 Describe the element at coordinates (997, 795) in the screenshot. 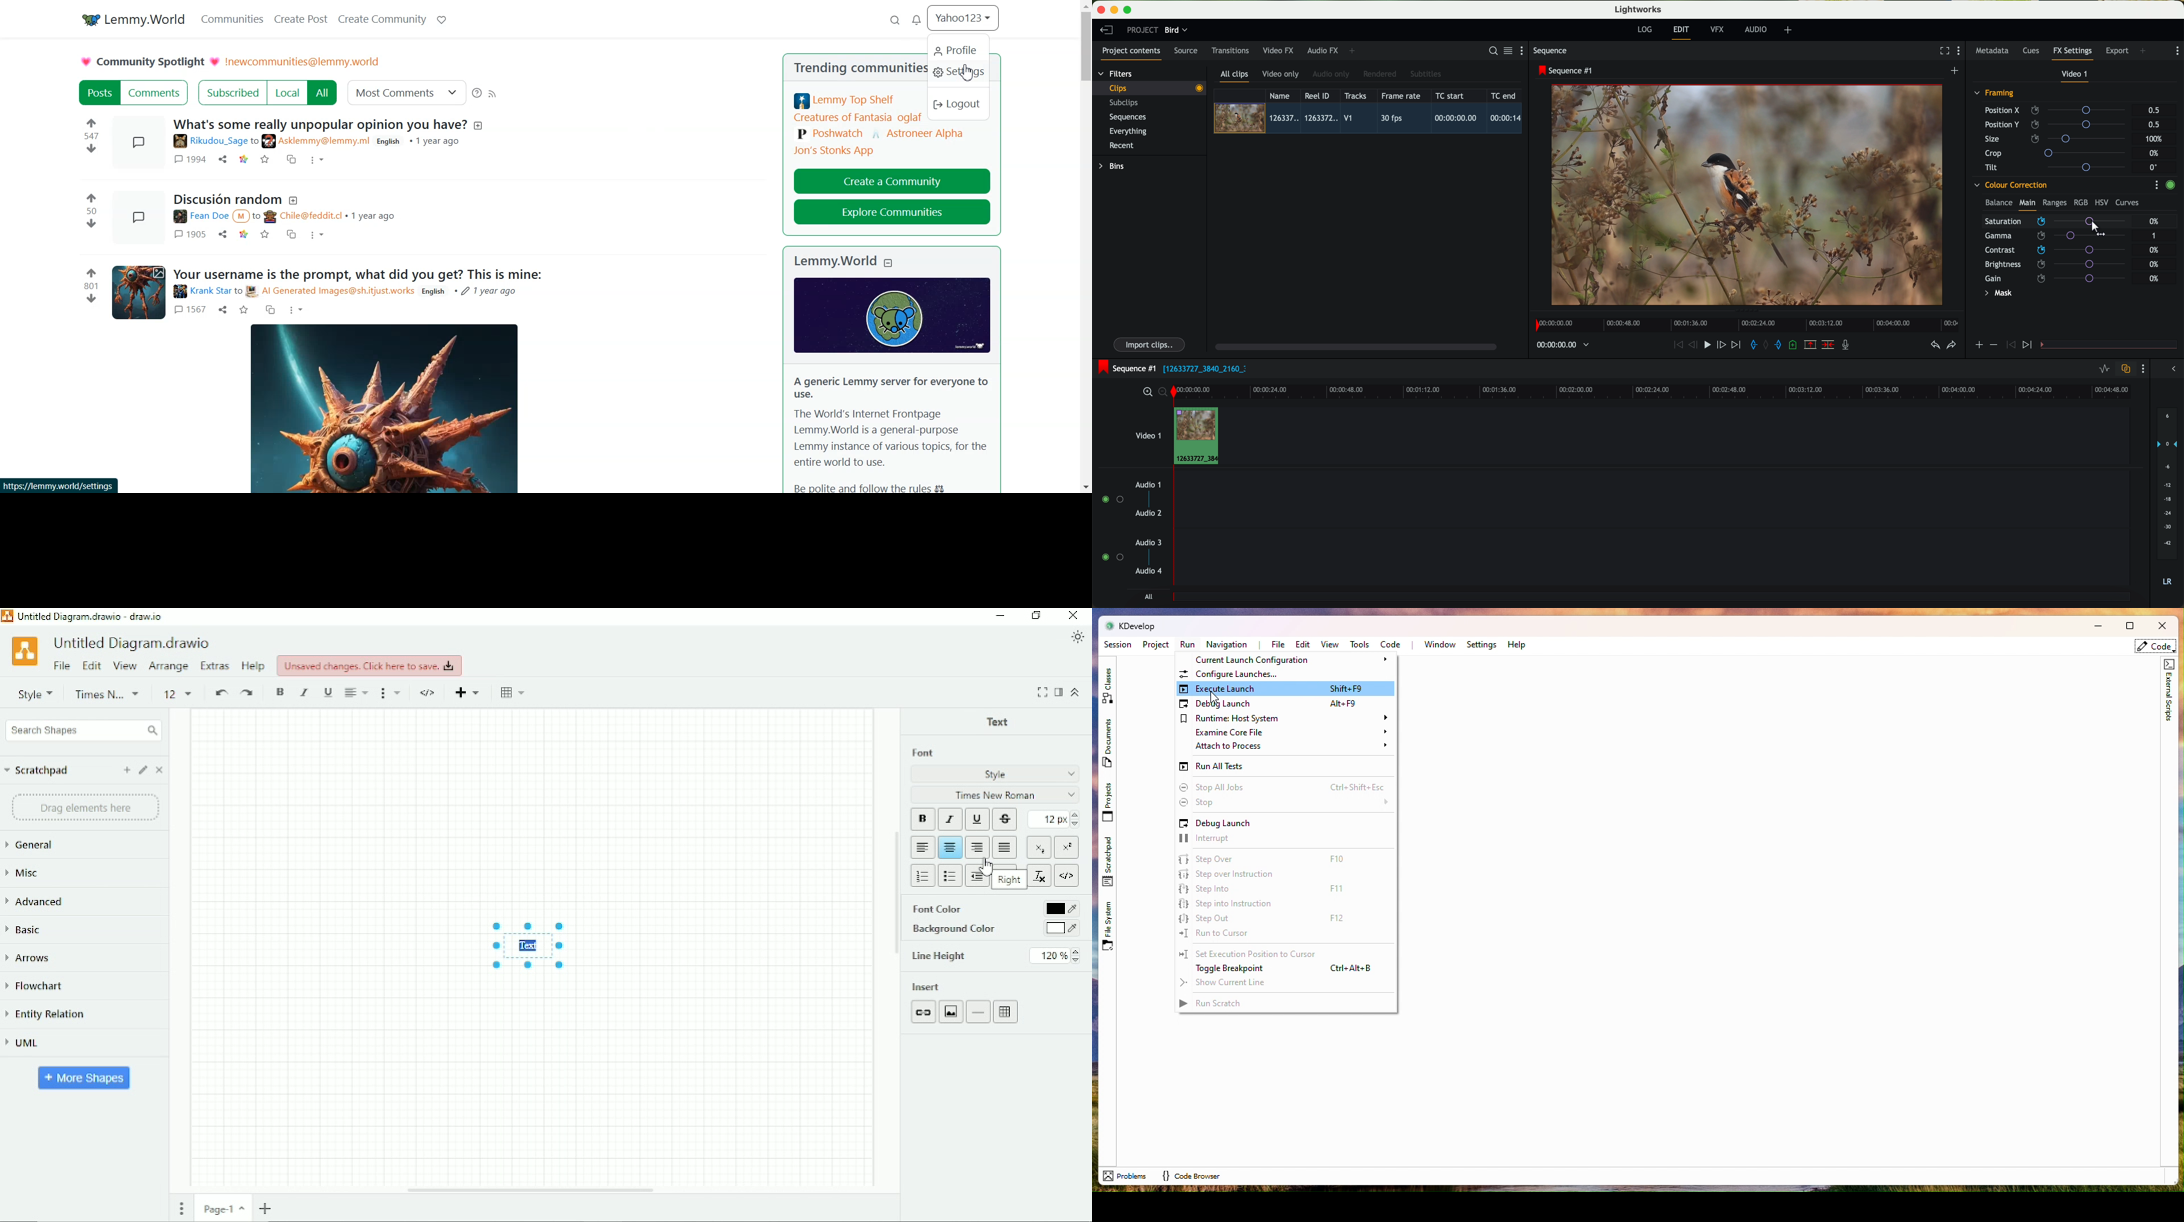

I see `Times New Roman` at that location.